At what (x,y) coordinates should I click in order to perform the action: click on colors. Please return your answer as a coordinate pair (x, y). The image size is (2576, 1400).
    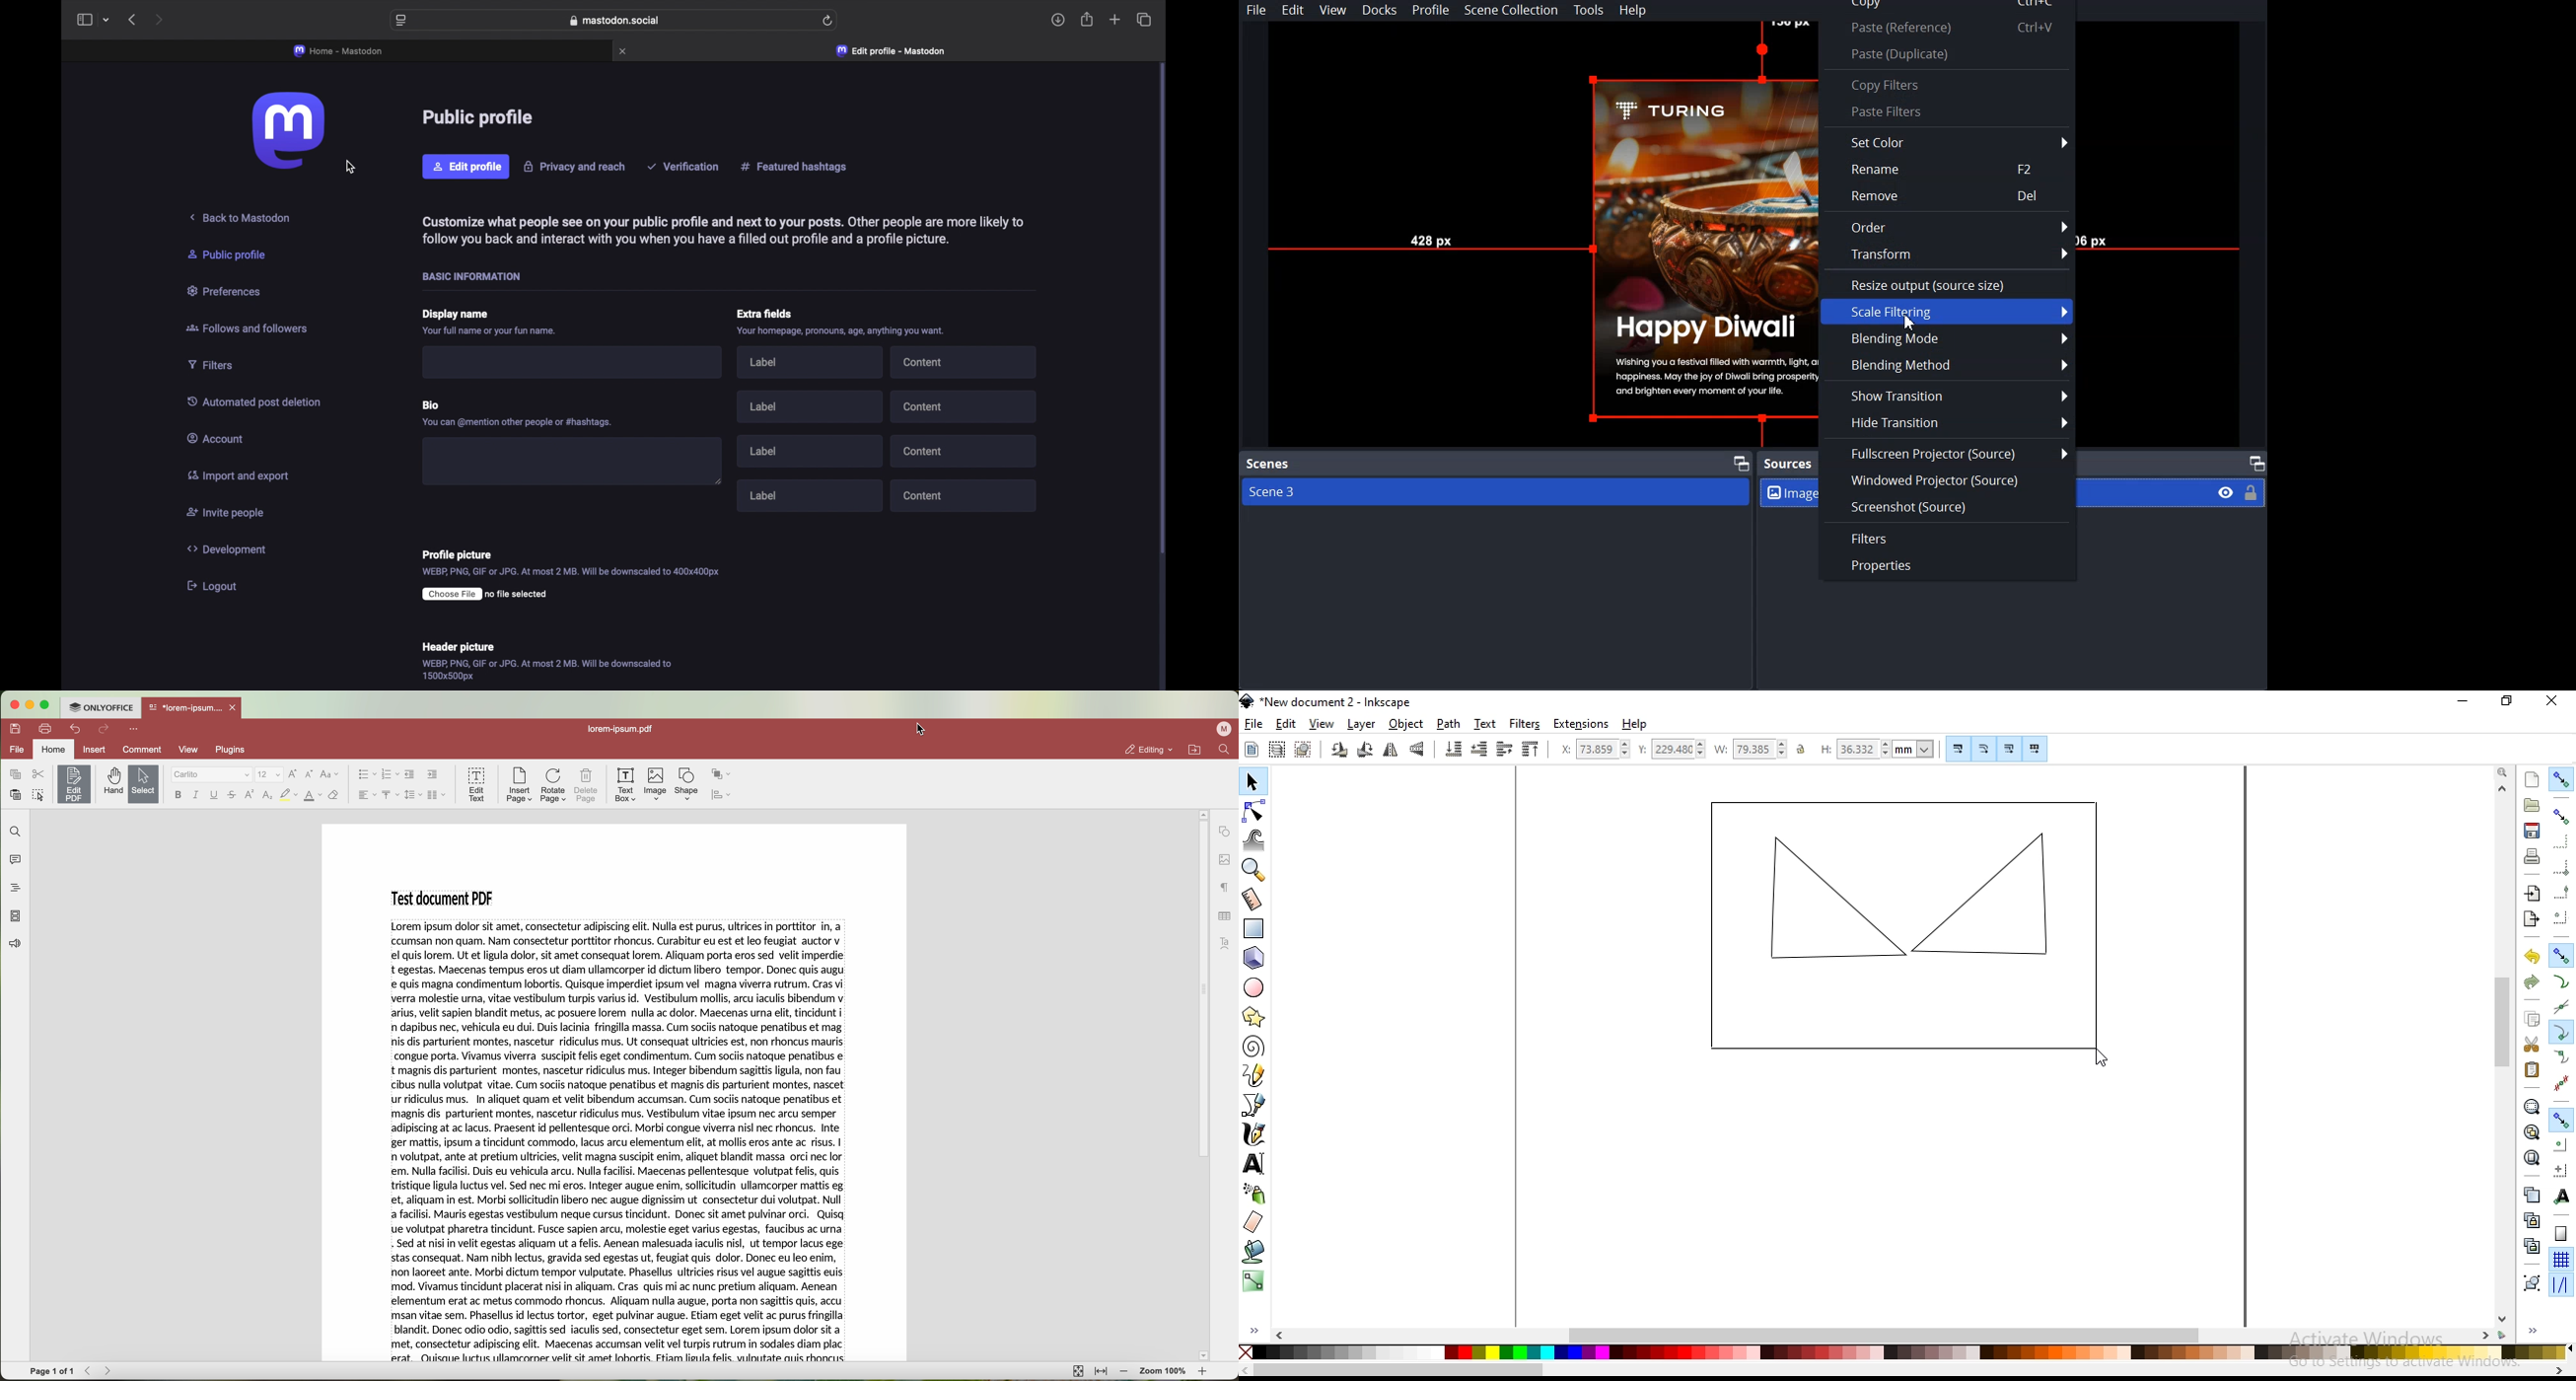
    Looking at the image, I should click on (1905, 1353).